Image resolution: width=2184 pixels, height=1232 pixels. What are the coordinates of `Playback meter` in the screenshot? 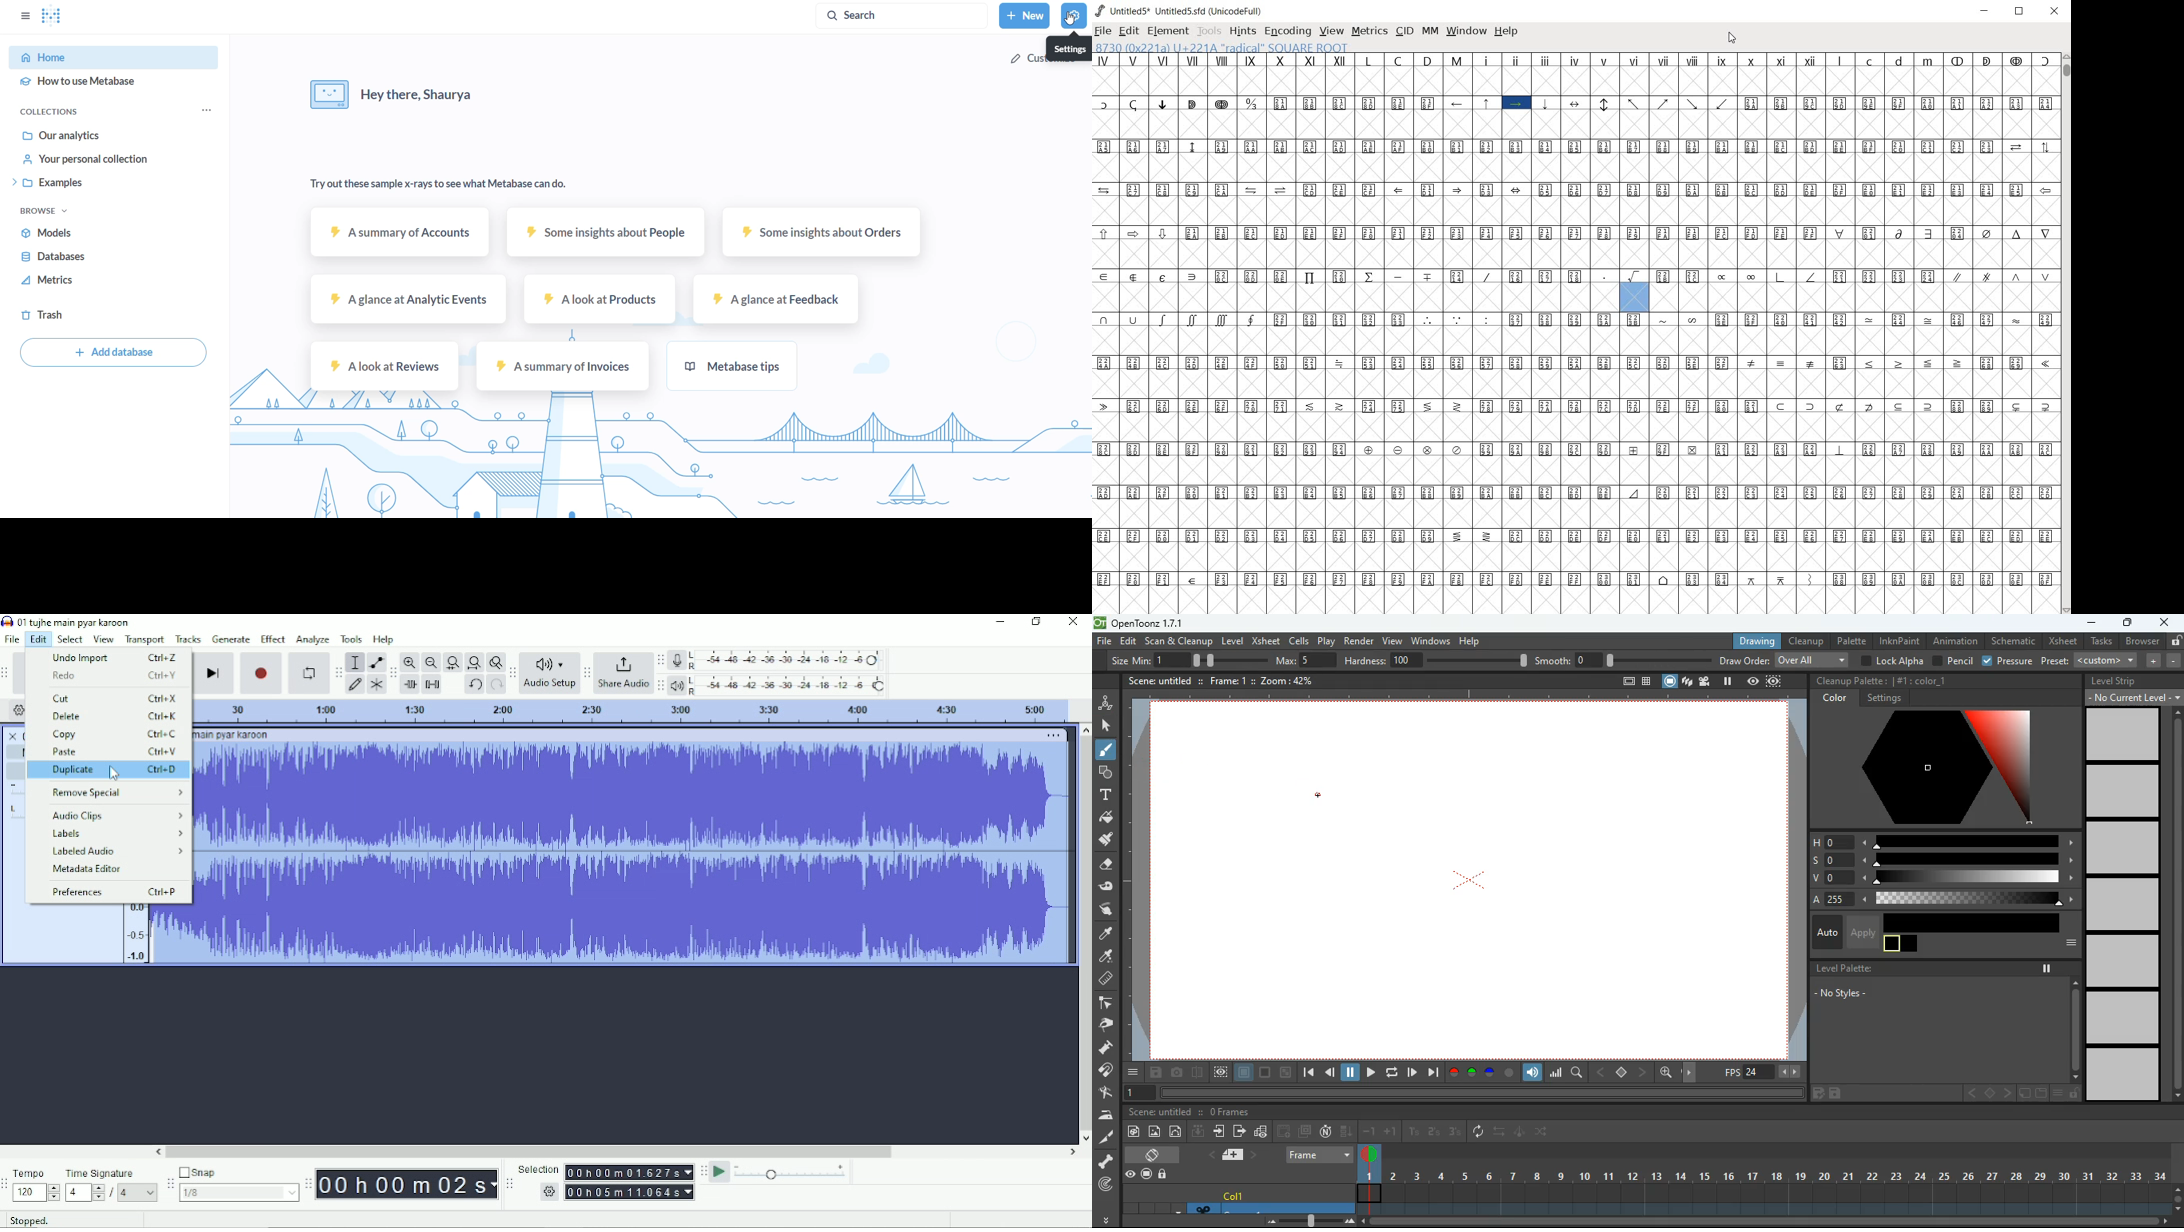 It's located at (778, 685).